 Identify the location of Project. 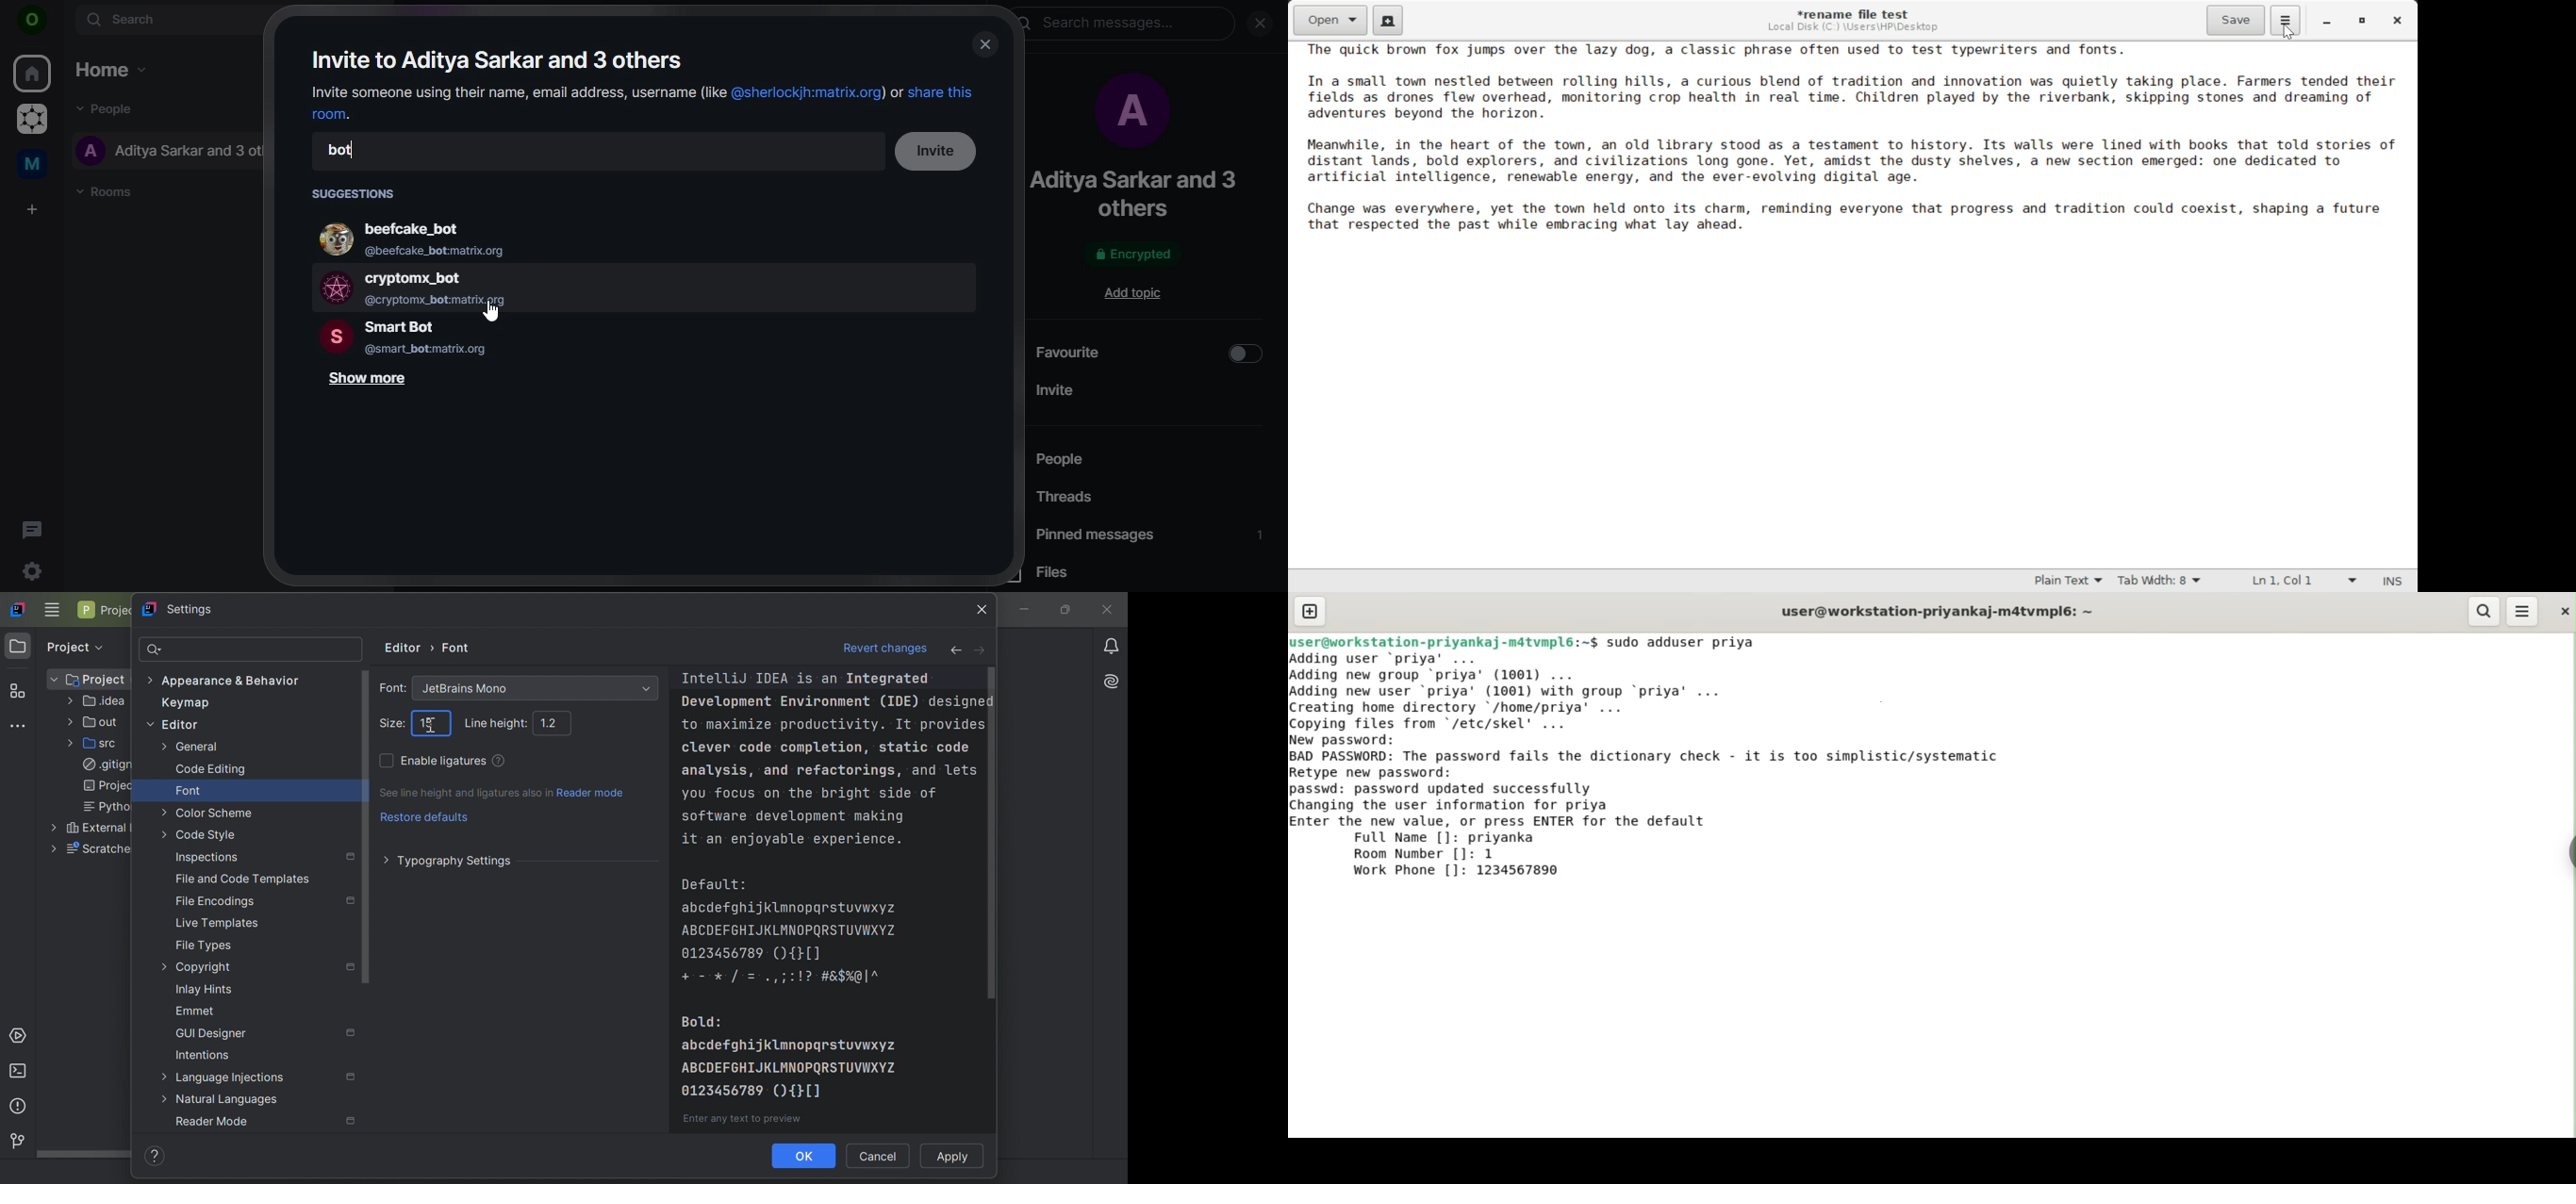
(106, 610).